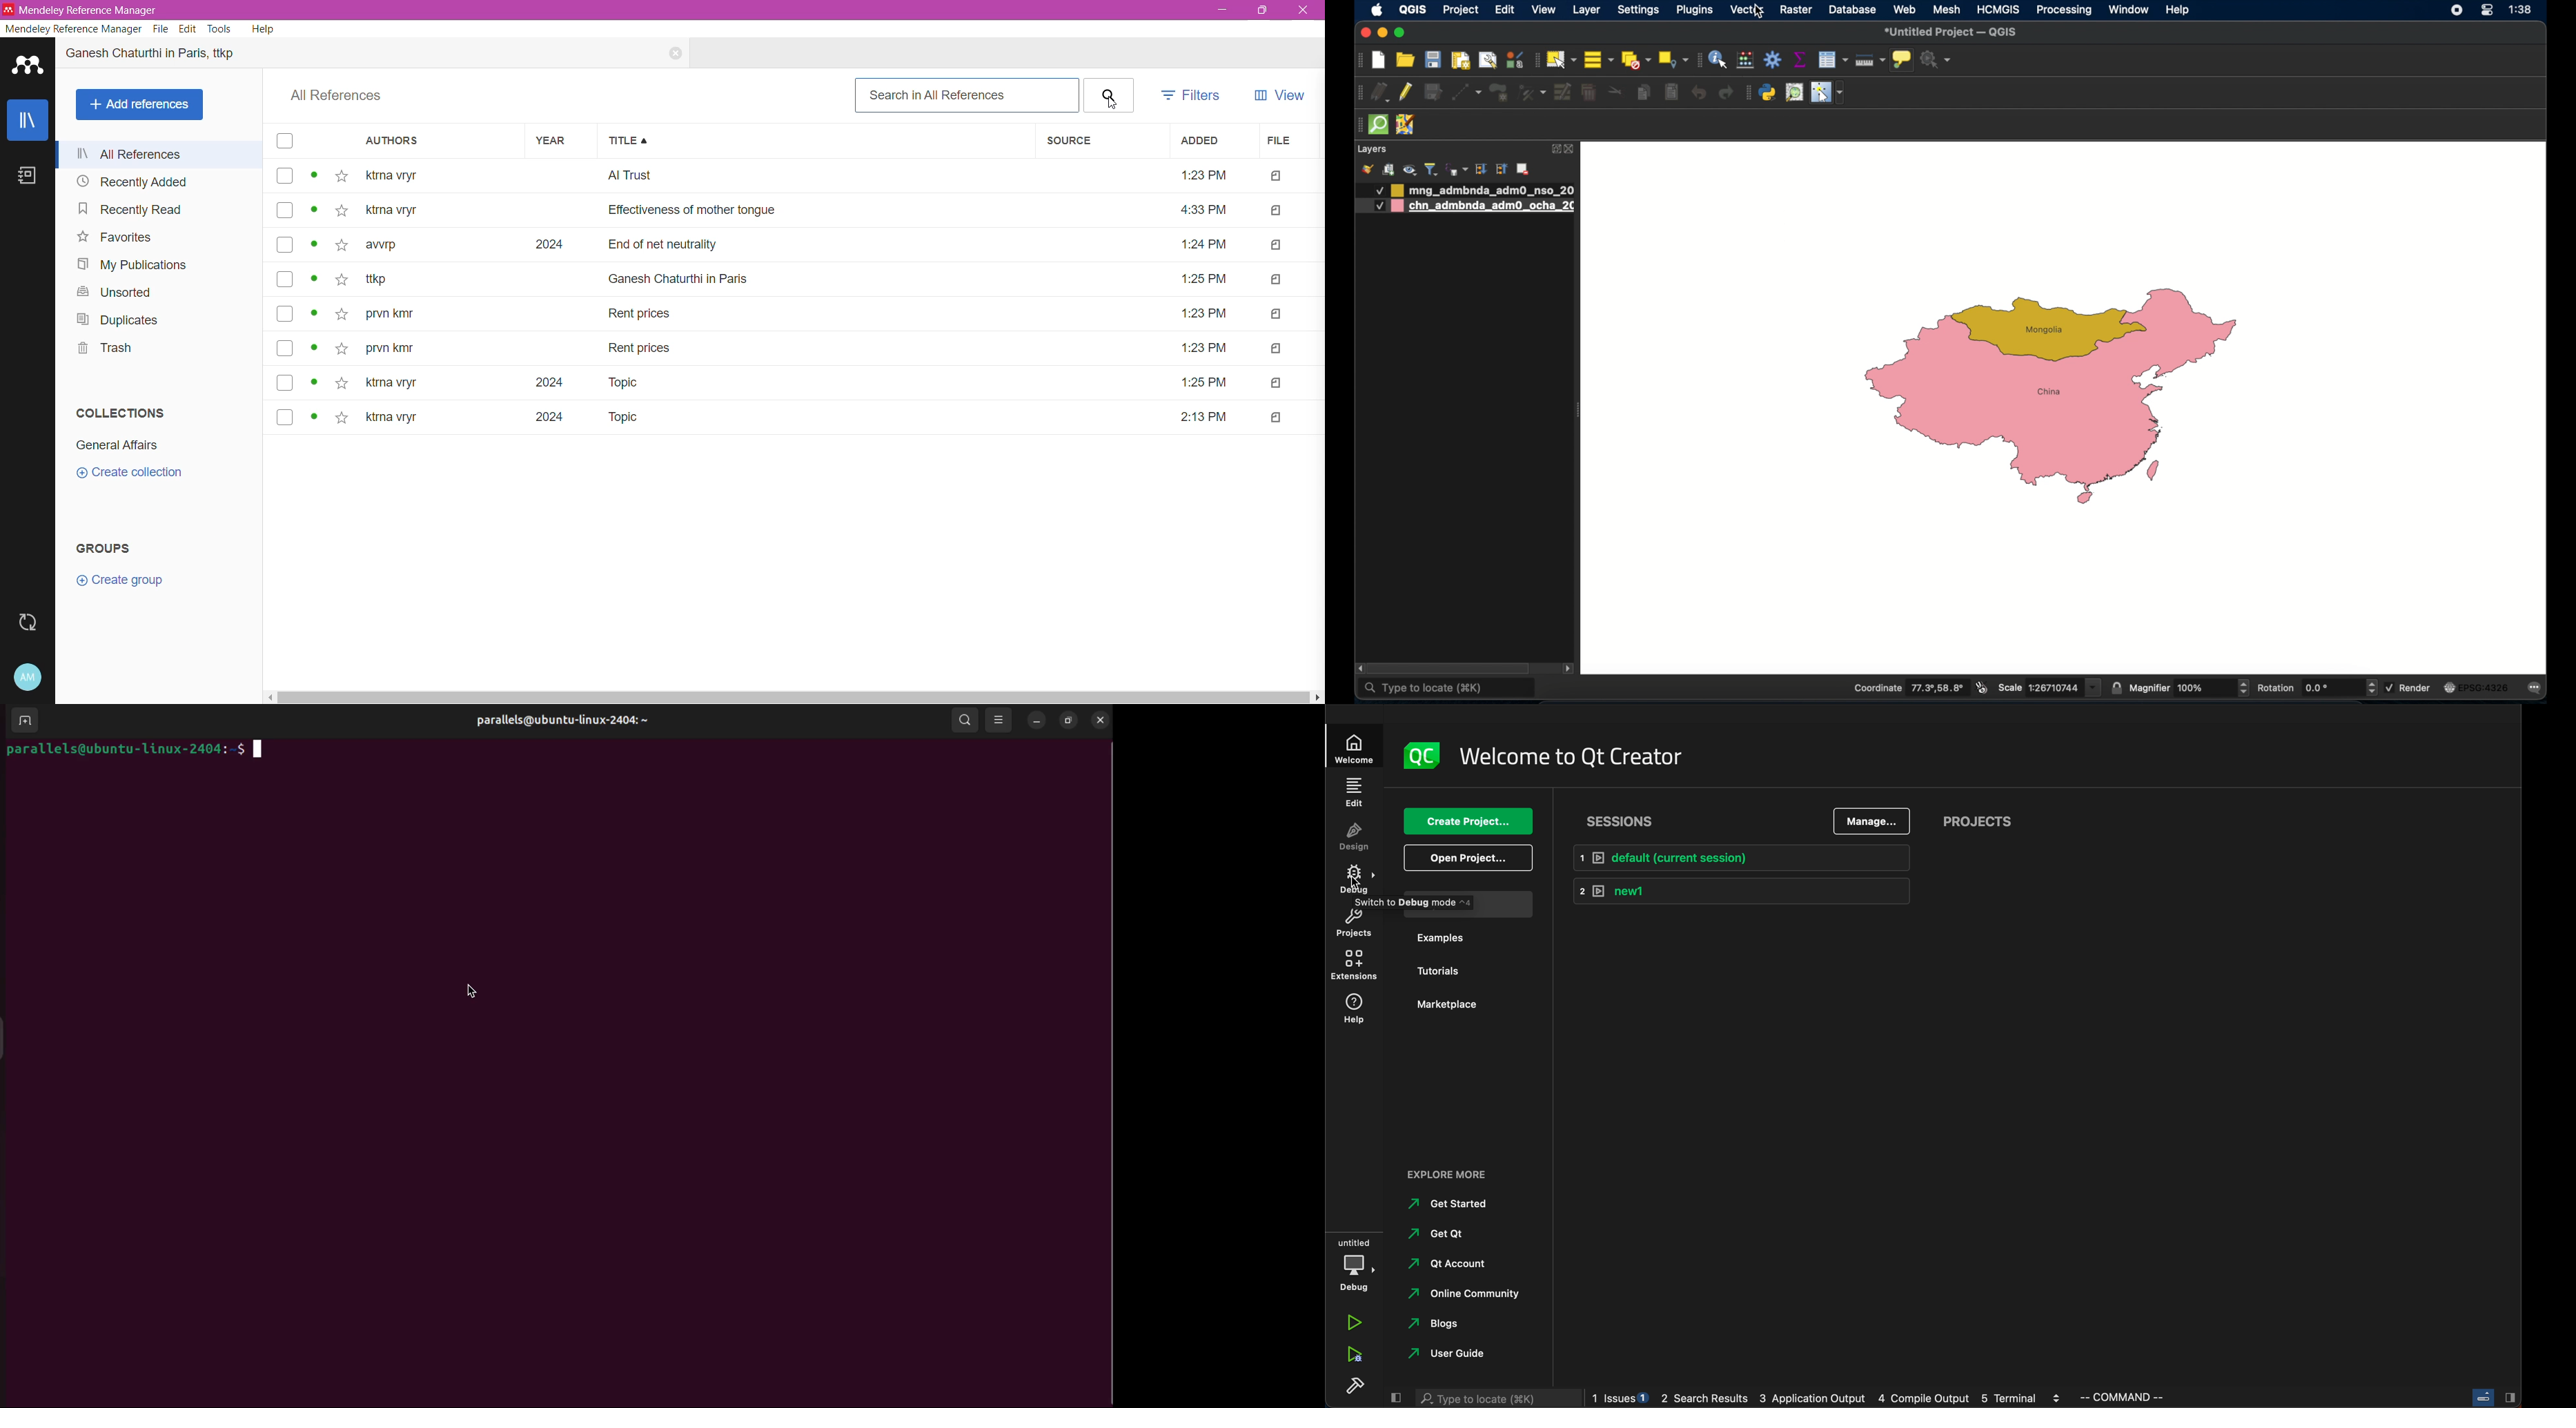  I want to click on close, so click(1365, 33).